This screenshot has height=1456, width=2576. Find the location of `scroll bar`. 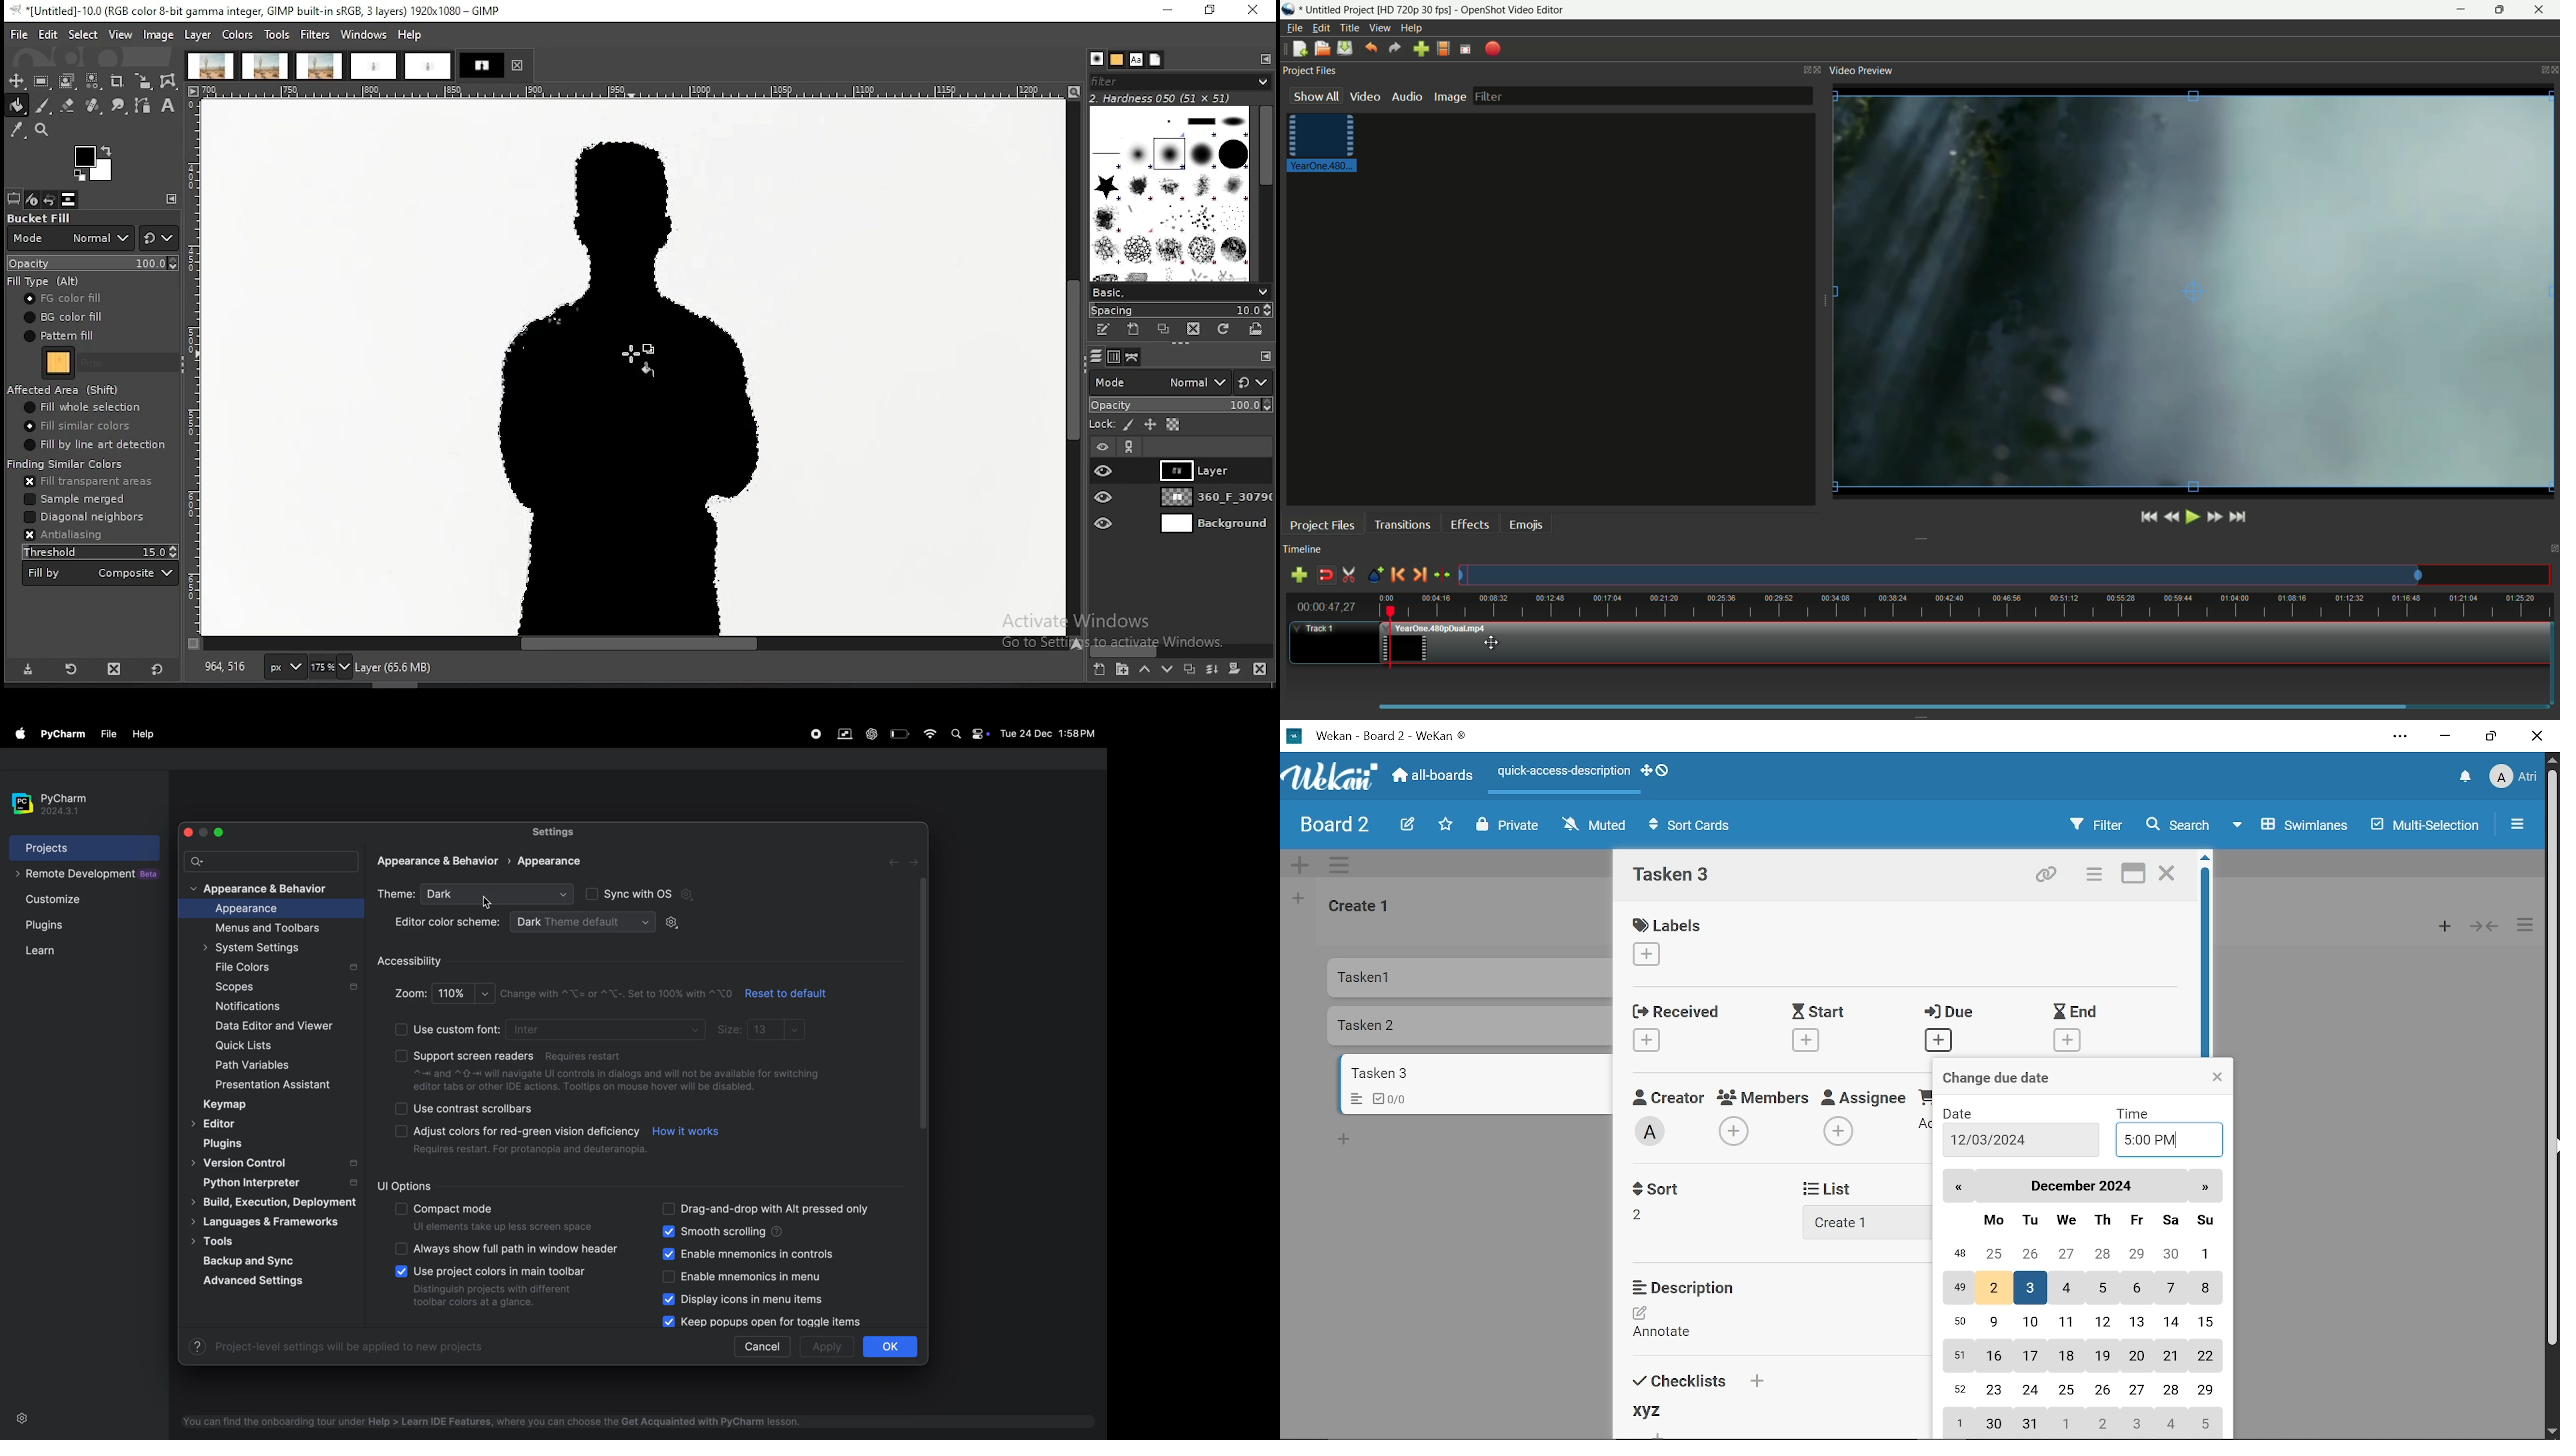

scroll bar is located at coordinates (1073, 368).